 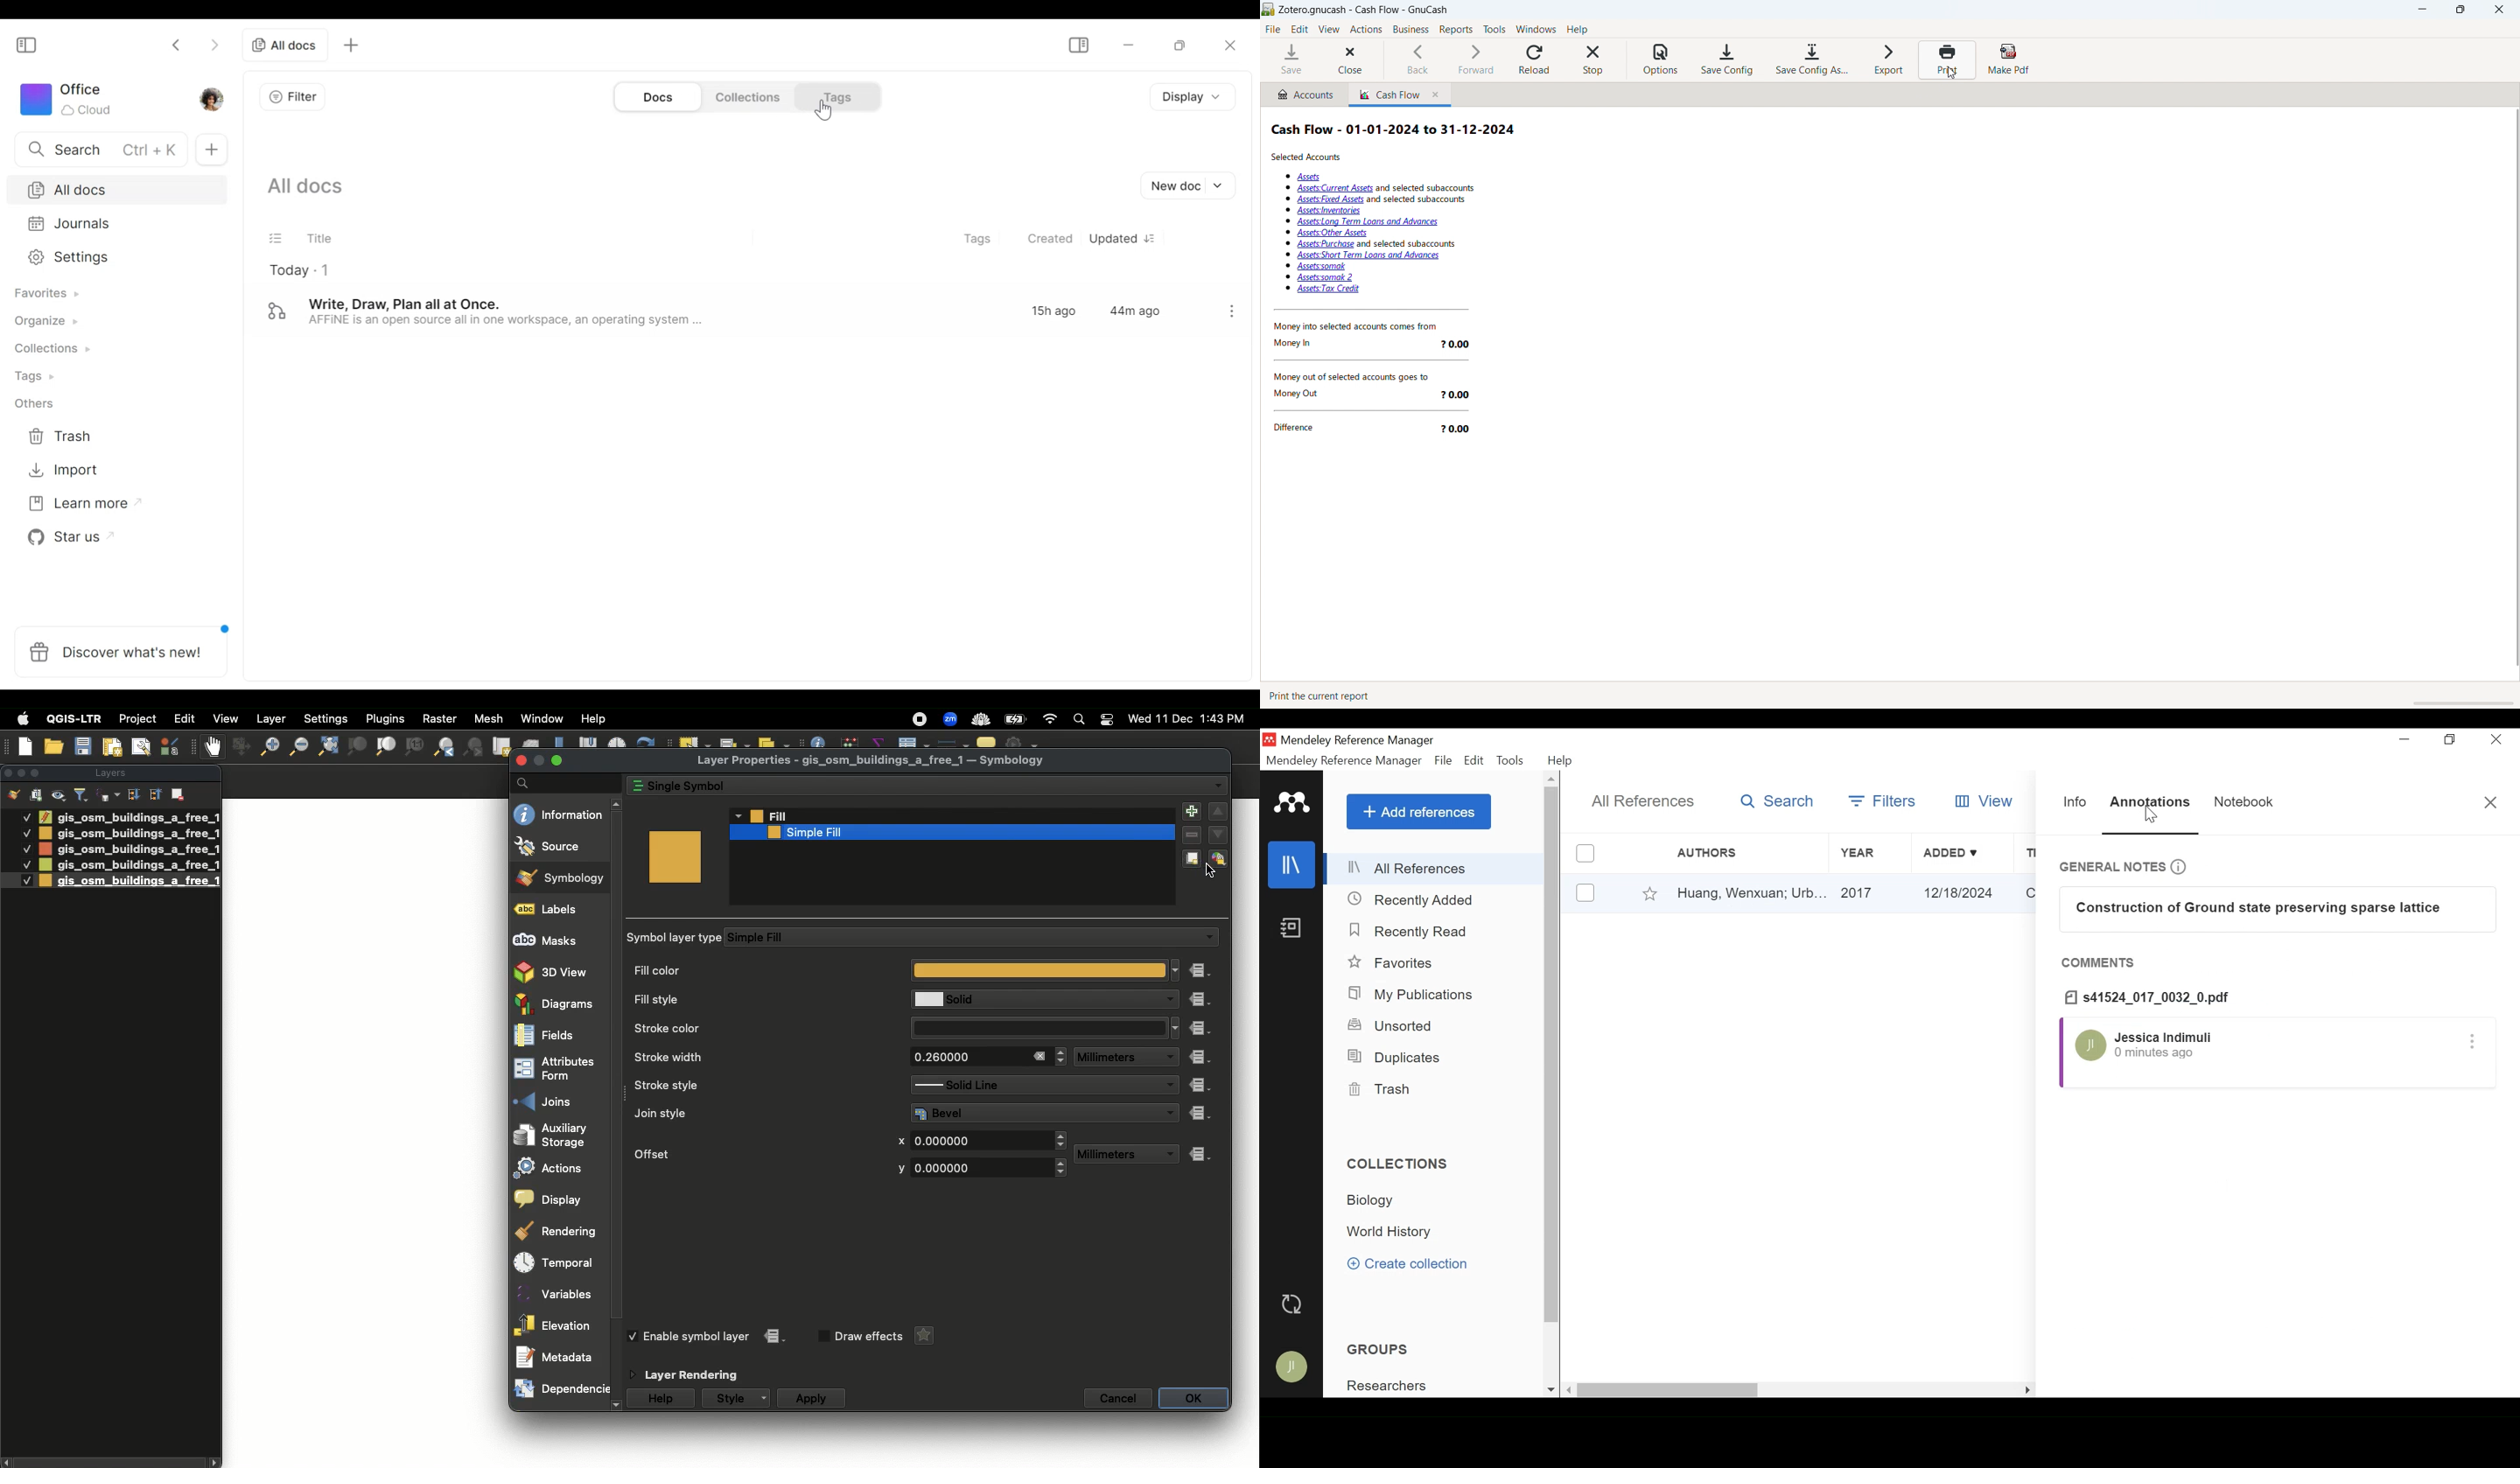 What do you see at coordinates (1180, 185) in the screenshot?
I see `New document` at bounding box center [1180, 185].